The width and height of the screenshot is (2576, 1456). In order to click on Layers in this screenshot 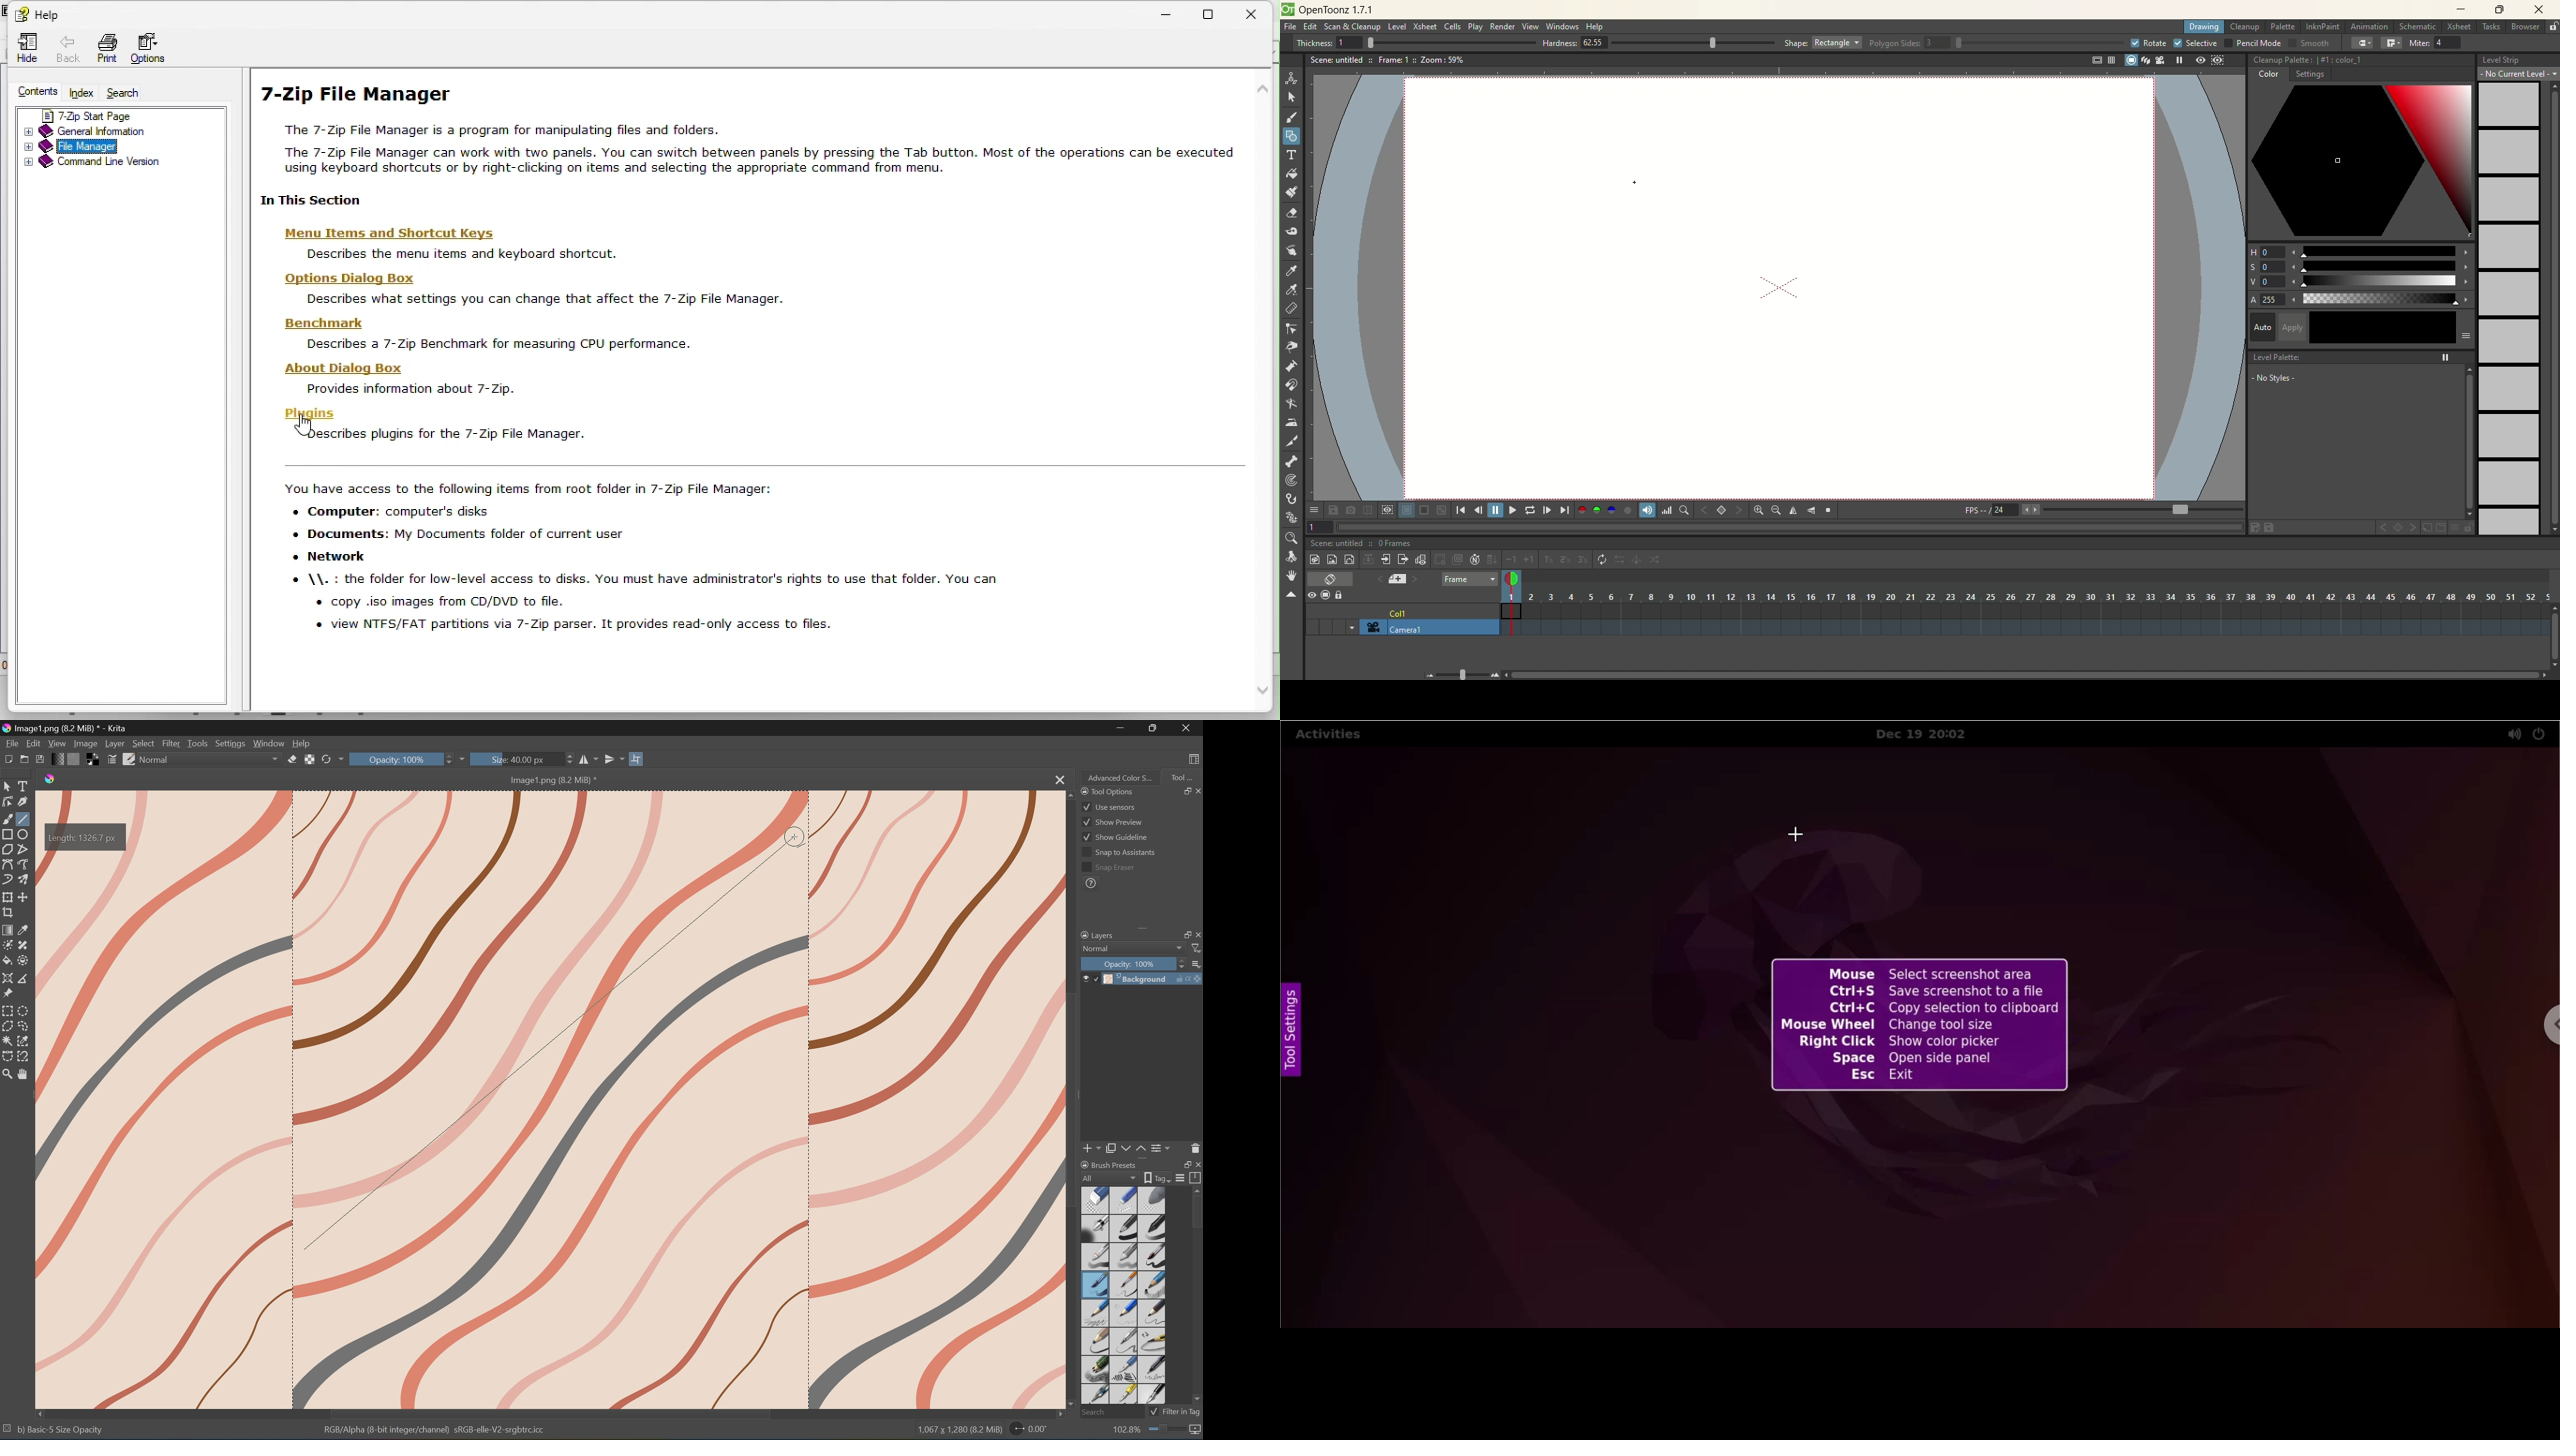, I will do `click(1096, 934)`.